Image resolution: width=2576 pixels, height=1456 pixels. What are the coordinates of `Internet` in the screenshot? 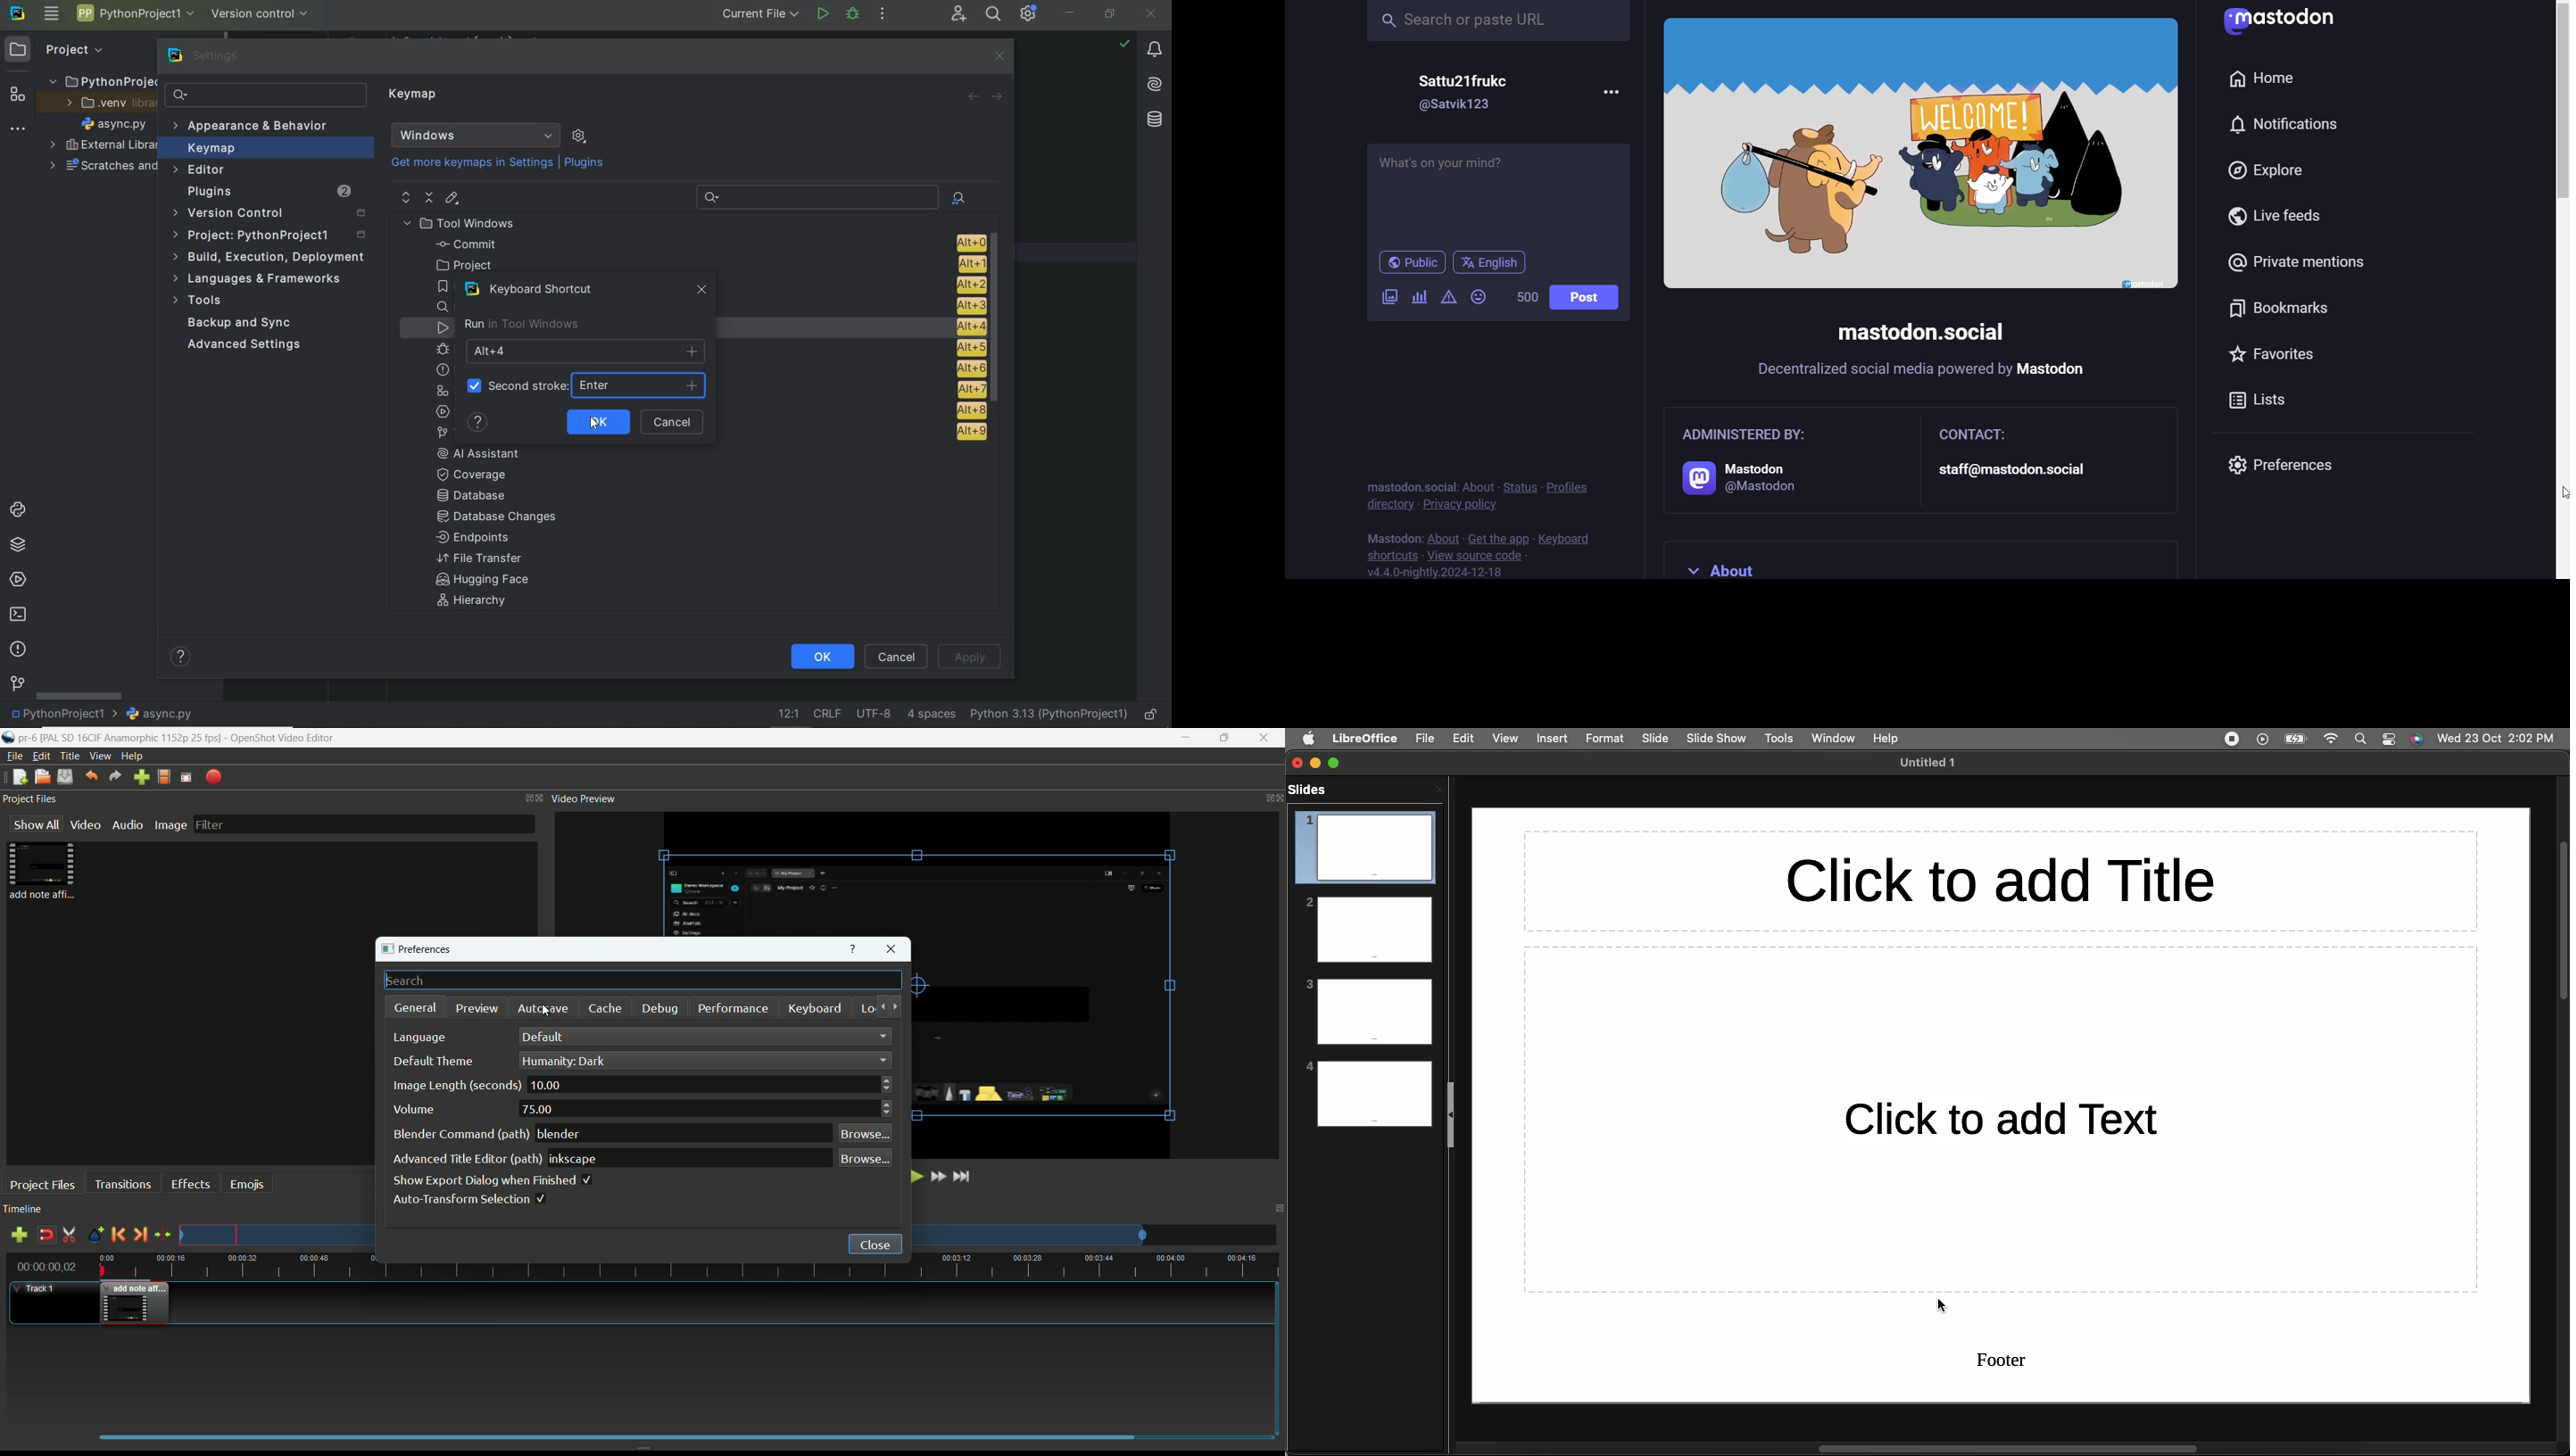 It's located at (2334, 739).